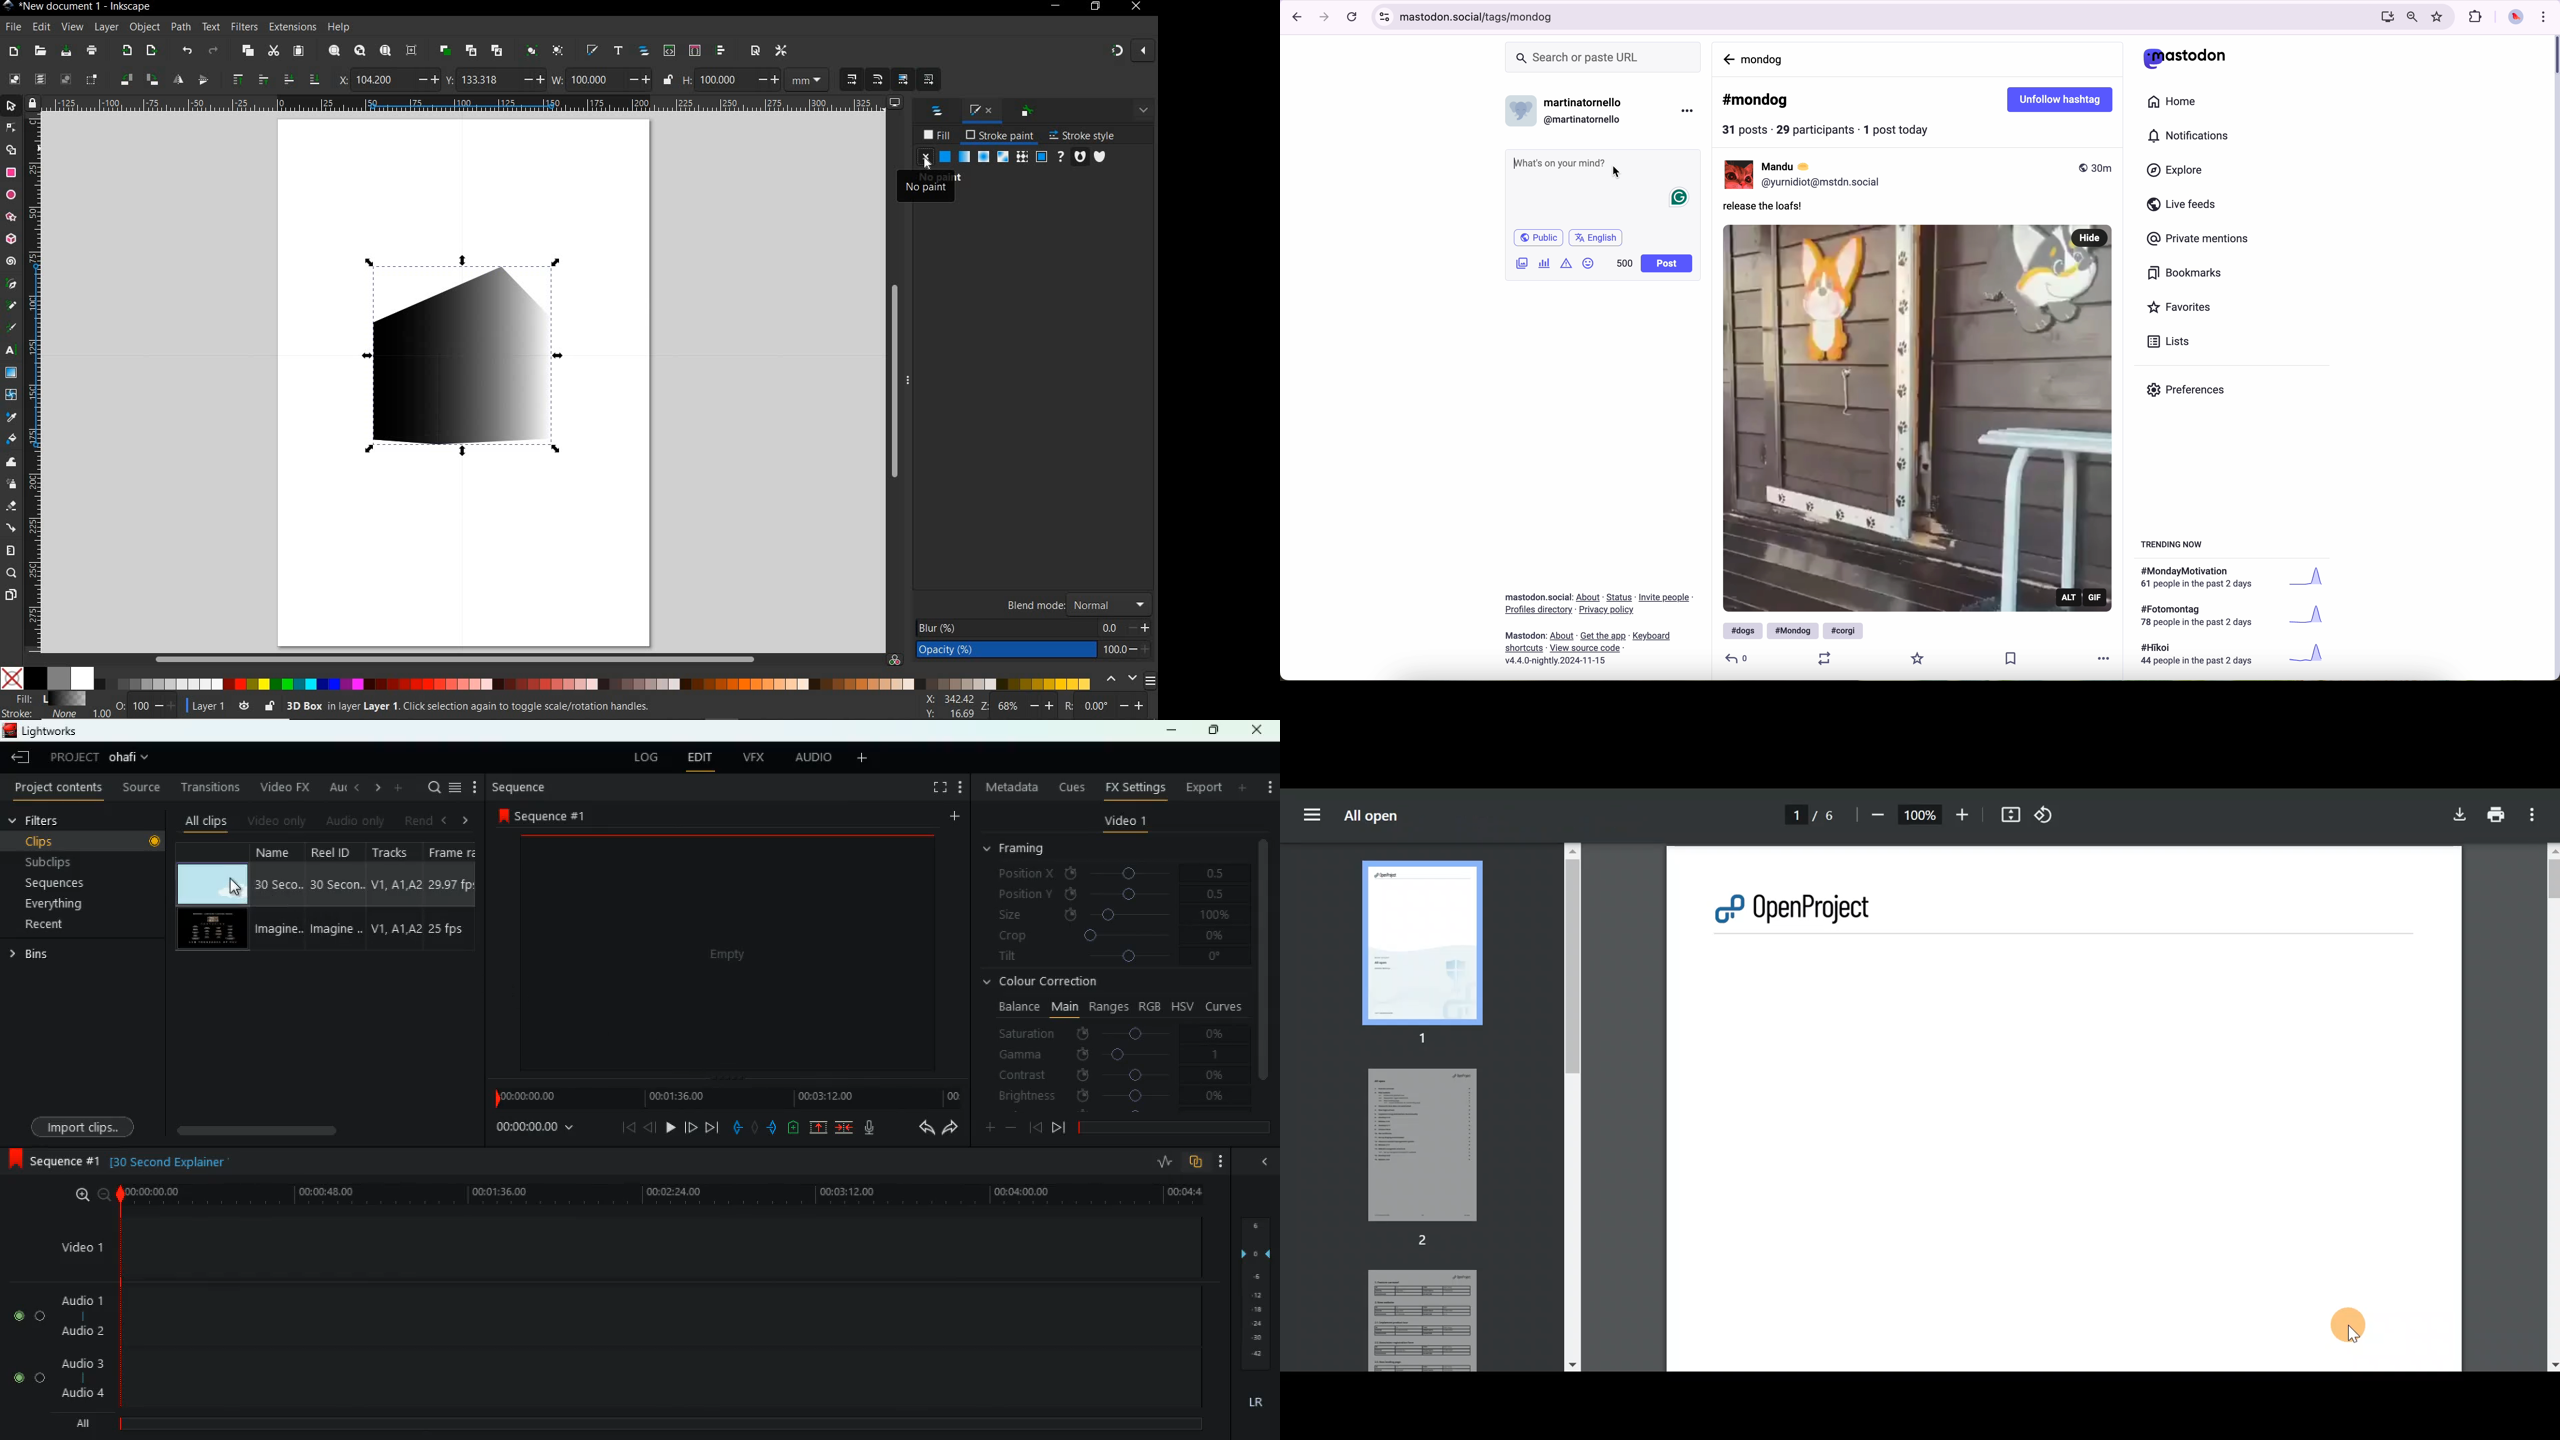 The width and height of the screenshot is (2576, 1456). Describe the element at coordinates (2412, 18) in the screenshot. I see `zoom` at that location.